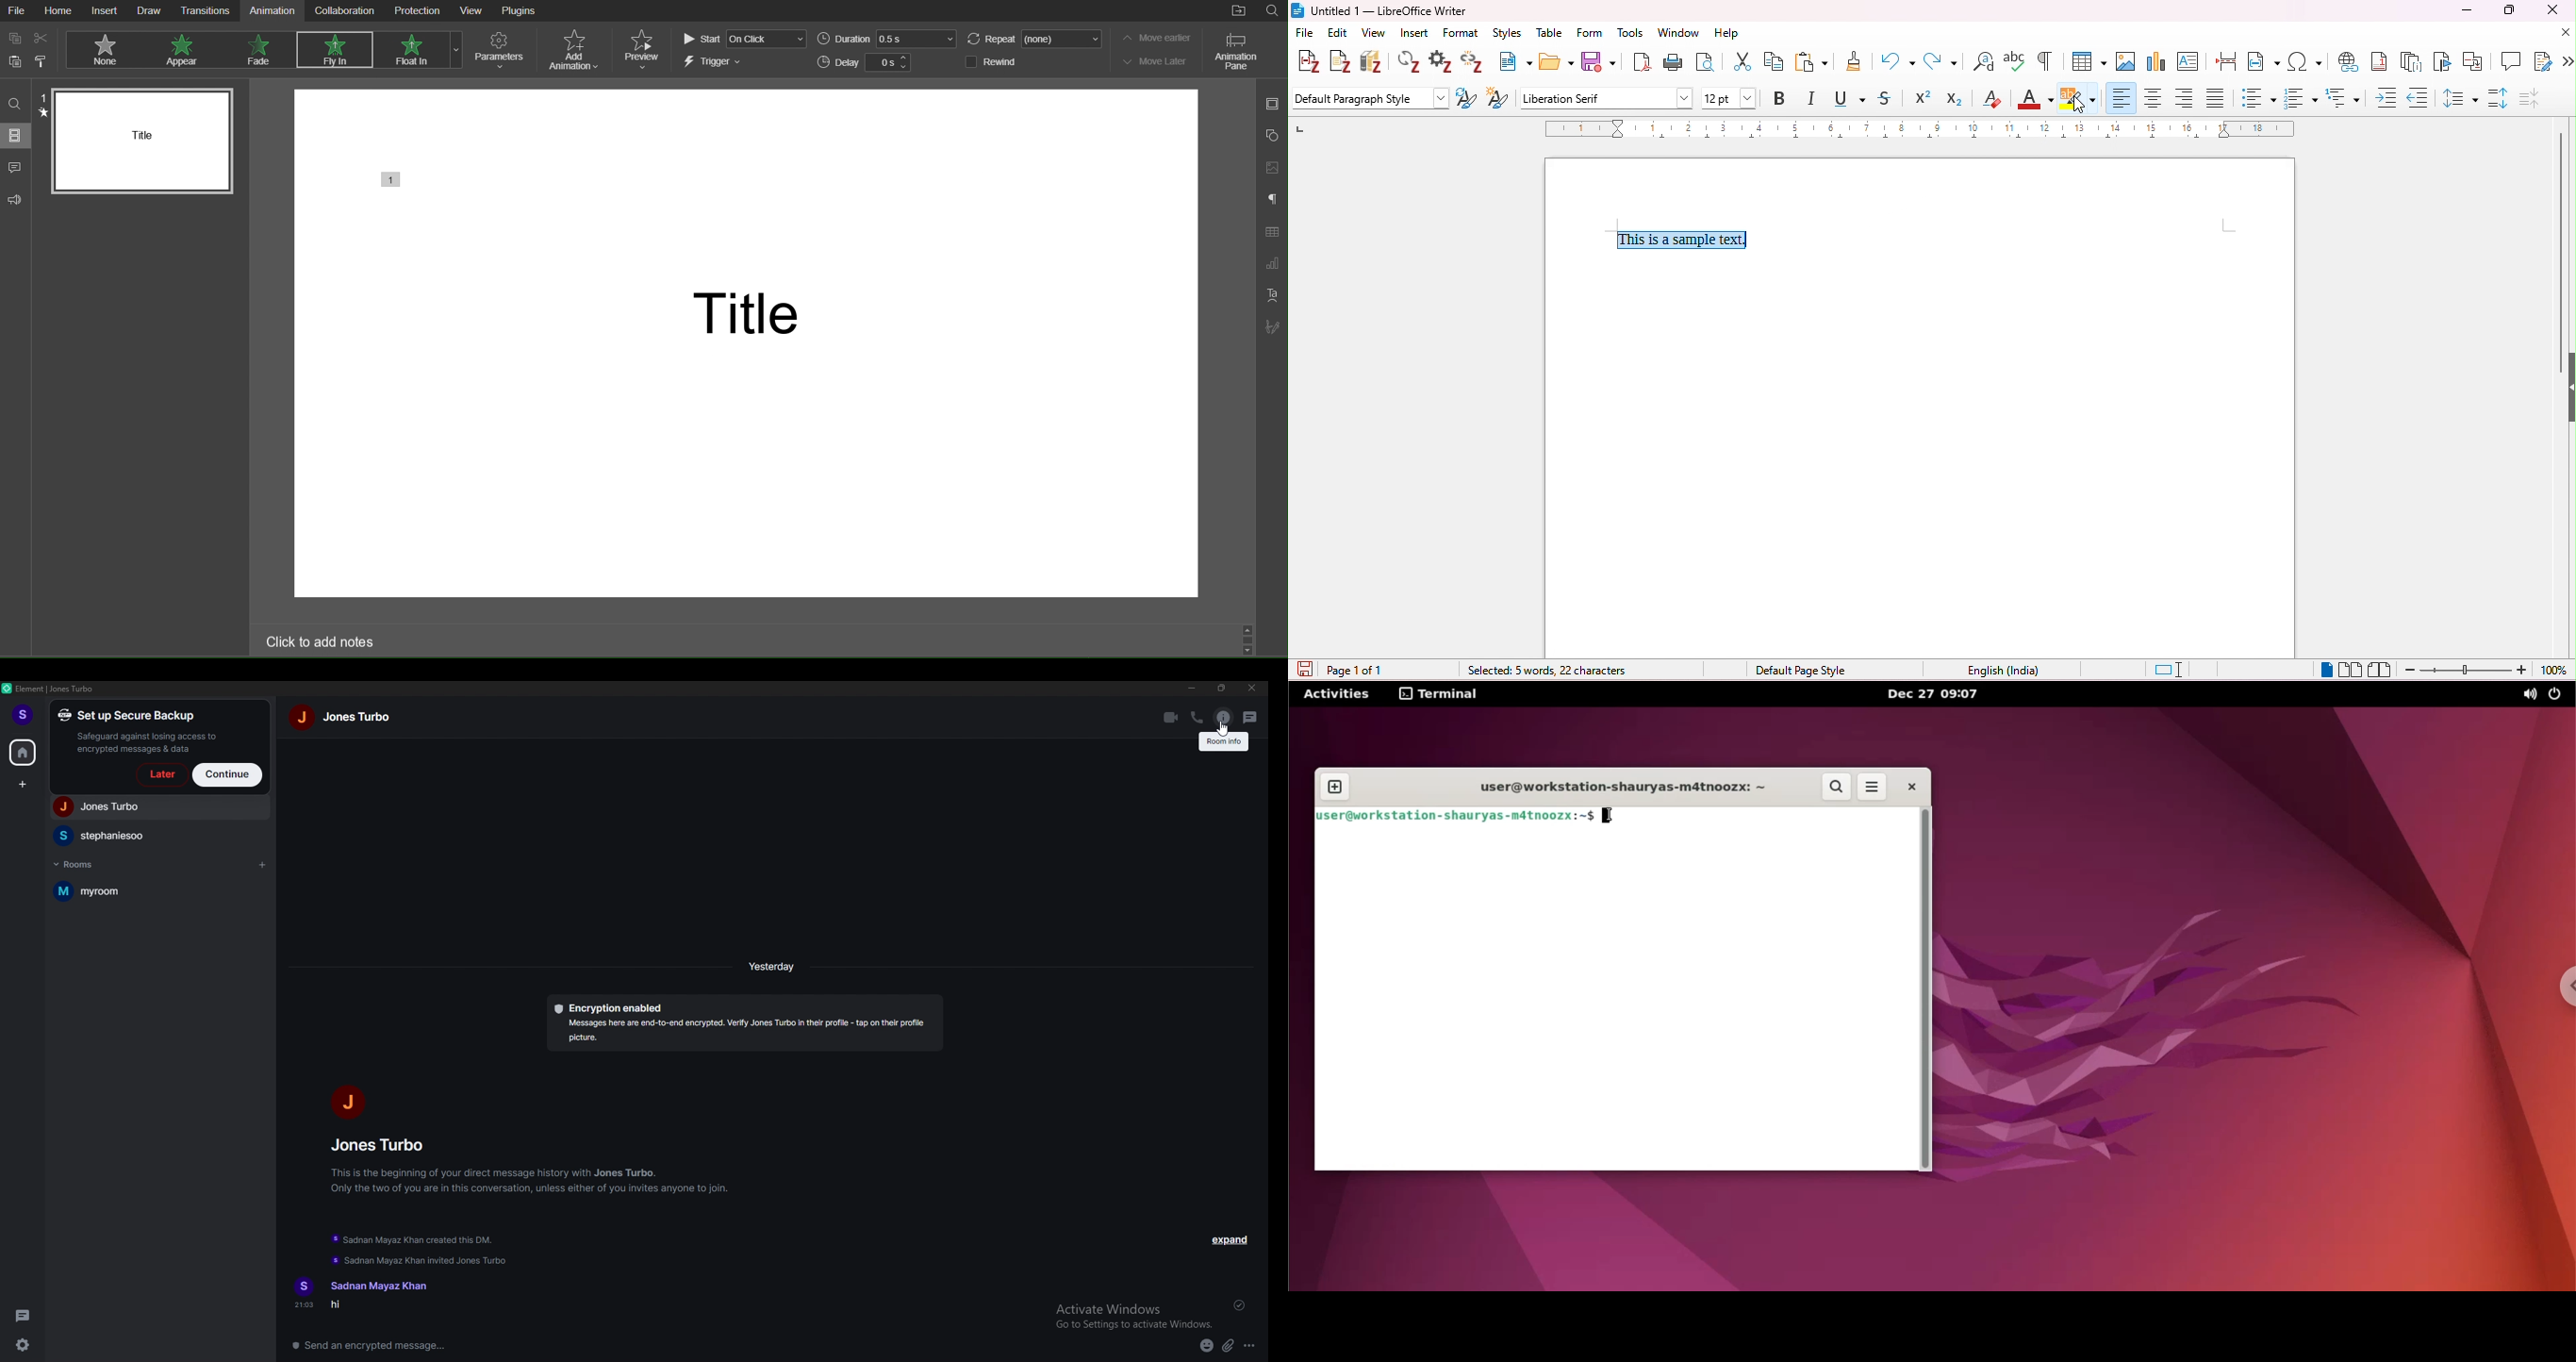 The width and height of the screenshot is (2576, 1372). Describe the element at coordinates (1776, 61) in the screenshot. I see `copy` at that location.